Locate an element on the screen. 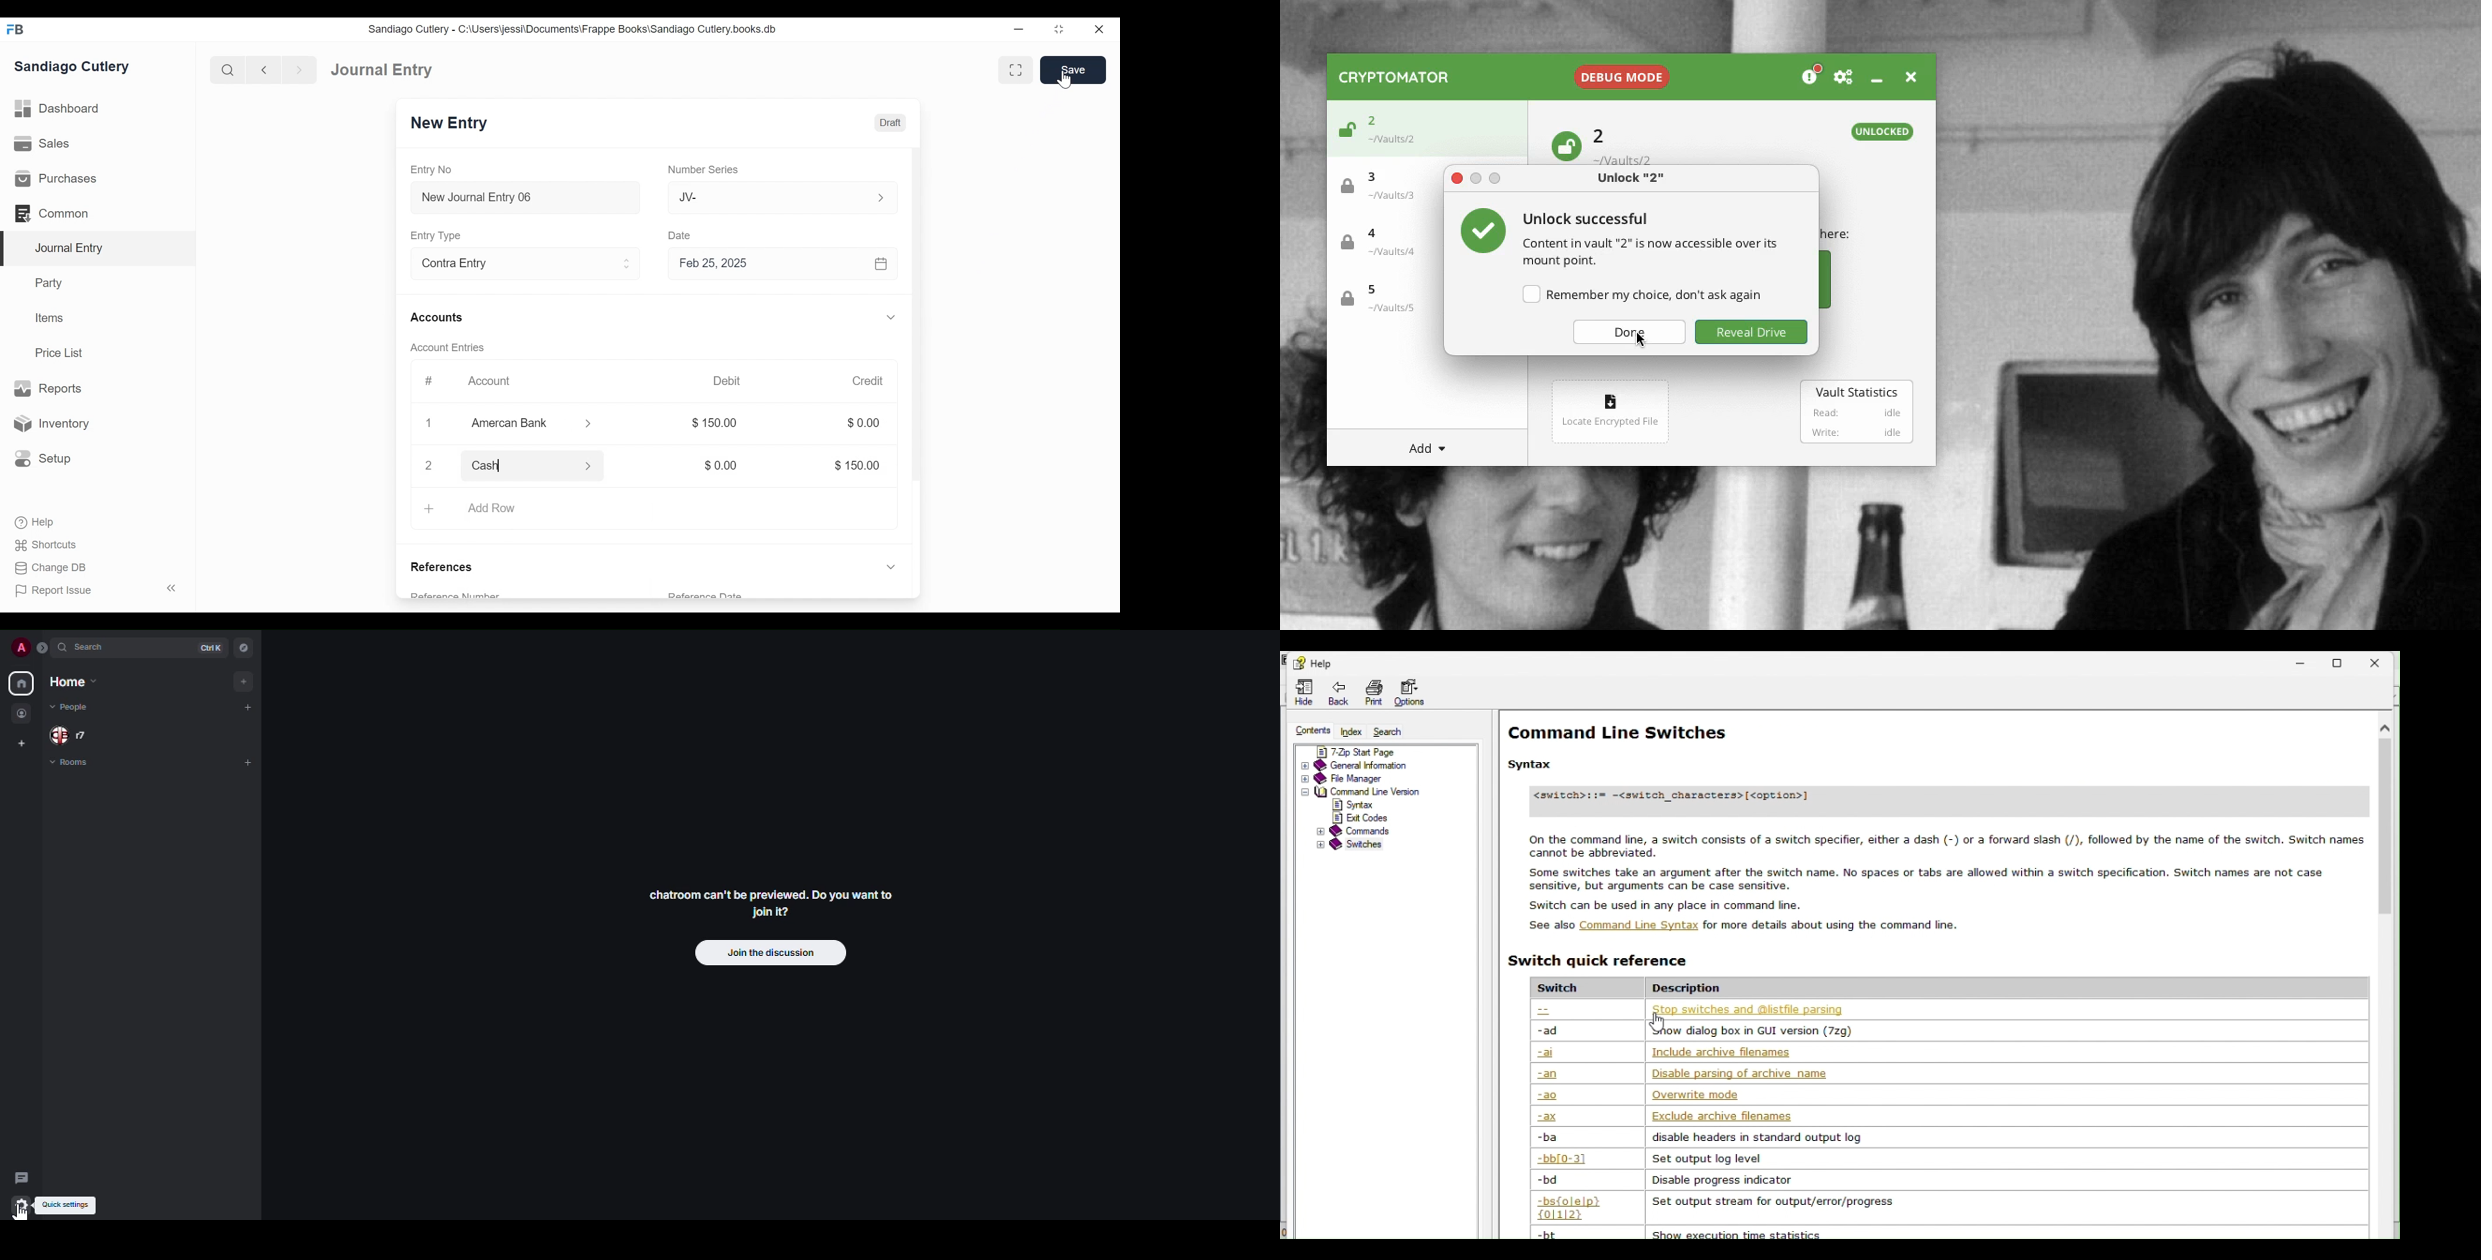  Back is located at coordinates (1338, 690).